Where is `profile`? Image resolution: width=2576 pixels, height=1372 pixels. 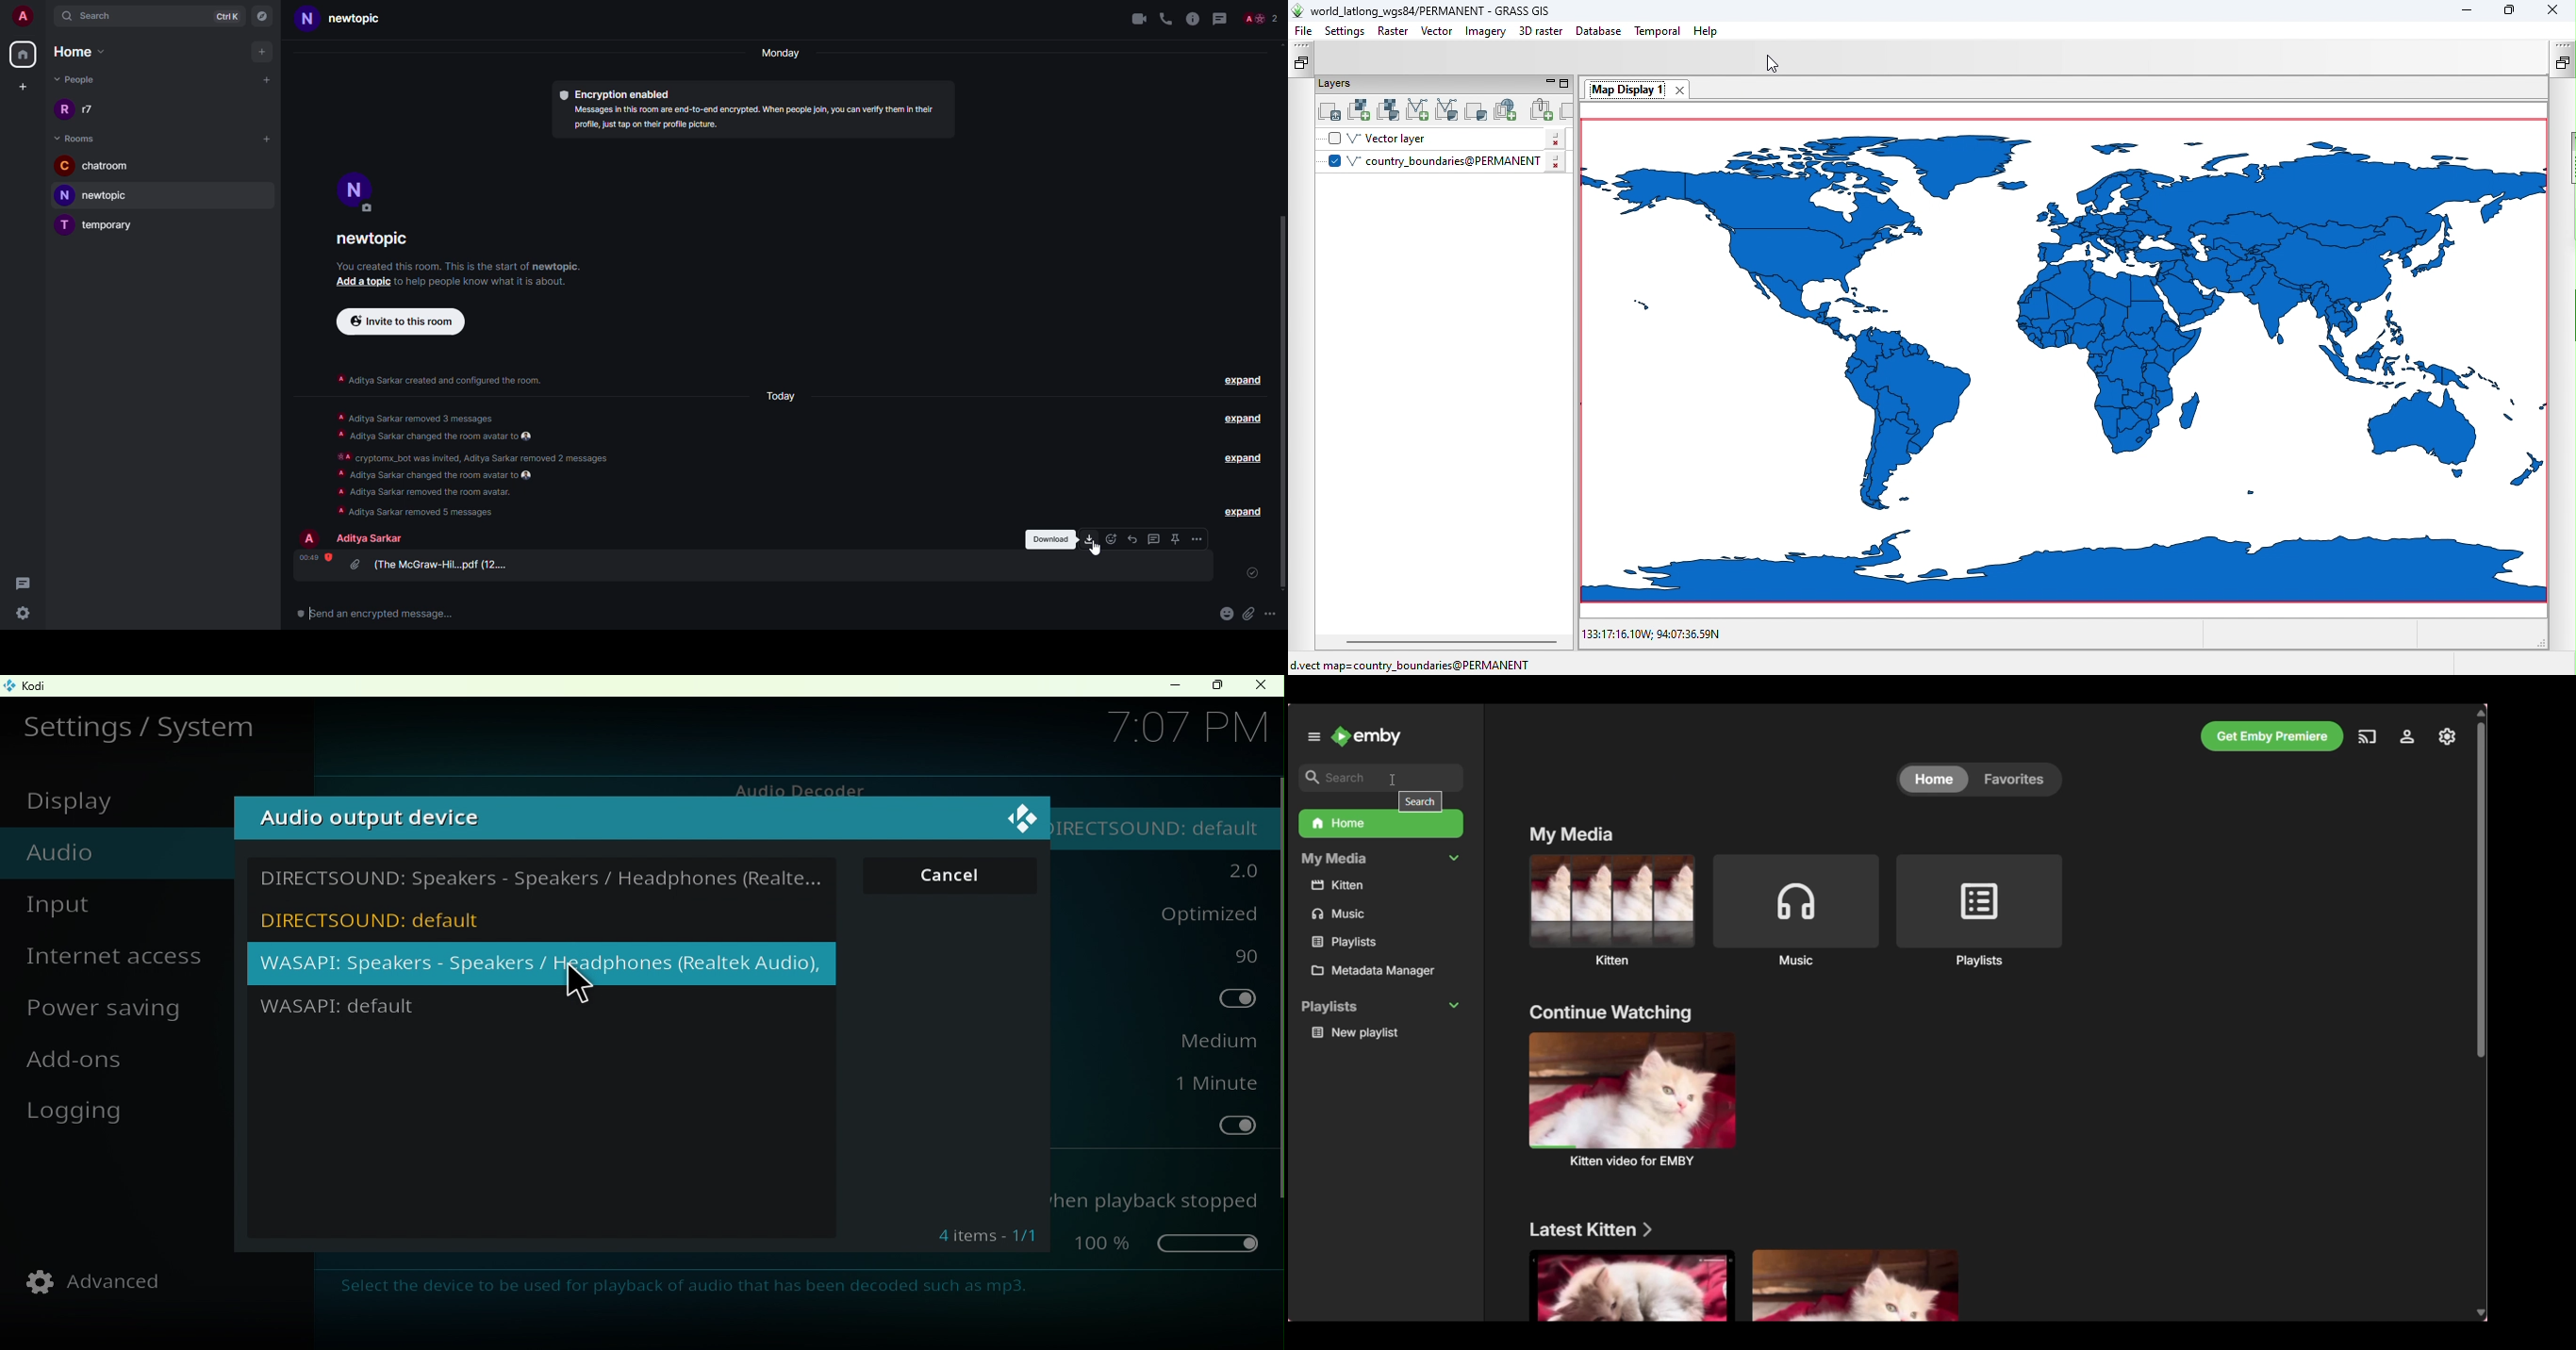 profile is located at coordinates (357, 191).